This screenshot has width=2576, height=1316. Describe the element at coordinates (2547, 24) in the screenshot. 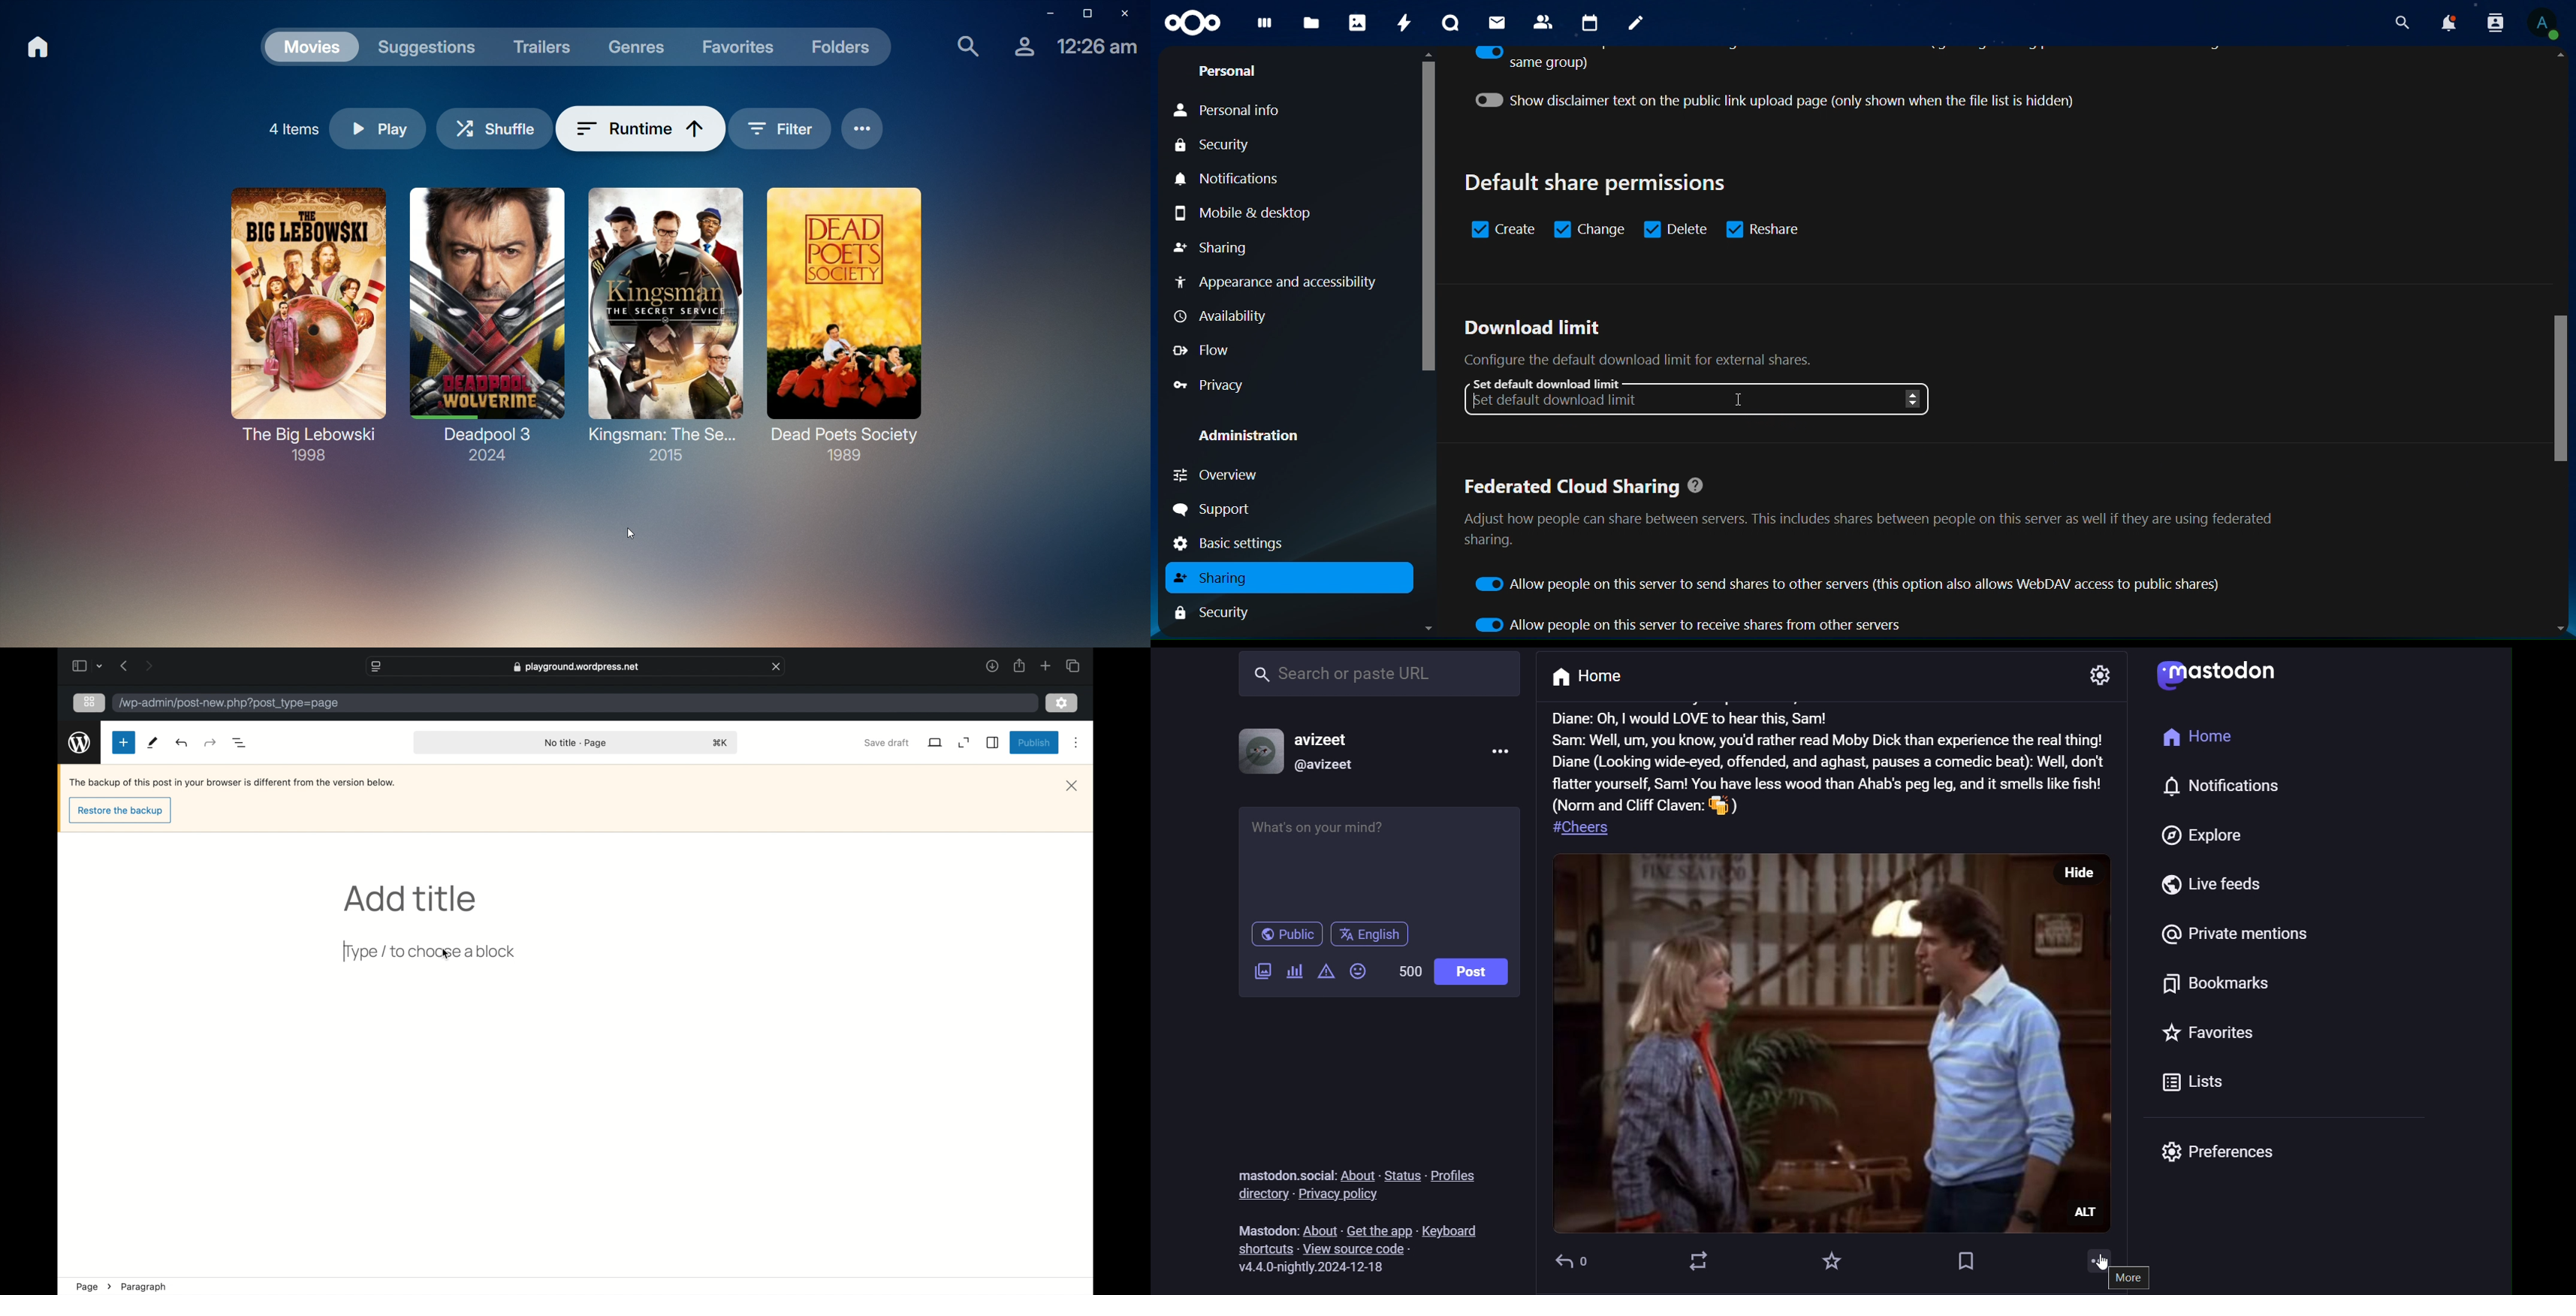

I see `View Profile` at that location.